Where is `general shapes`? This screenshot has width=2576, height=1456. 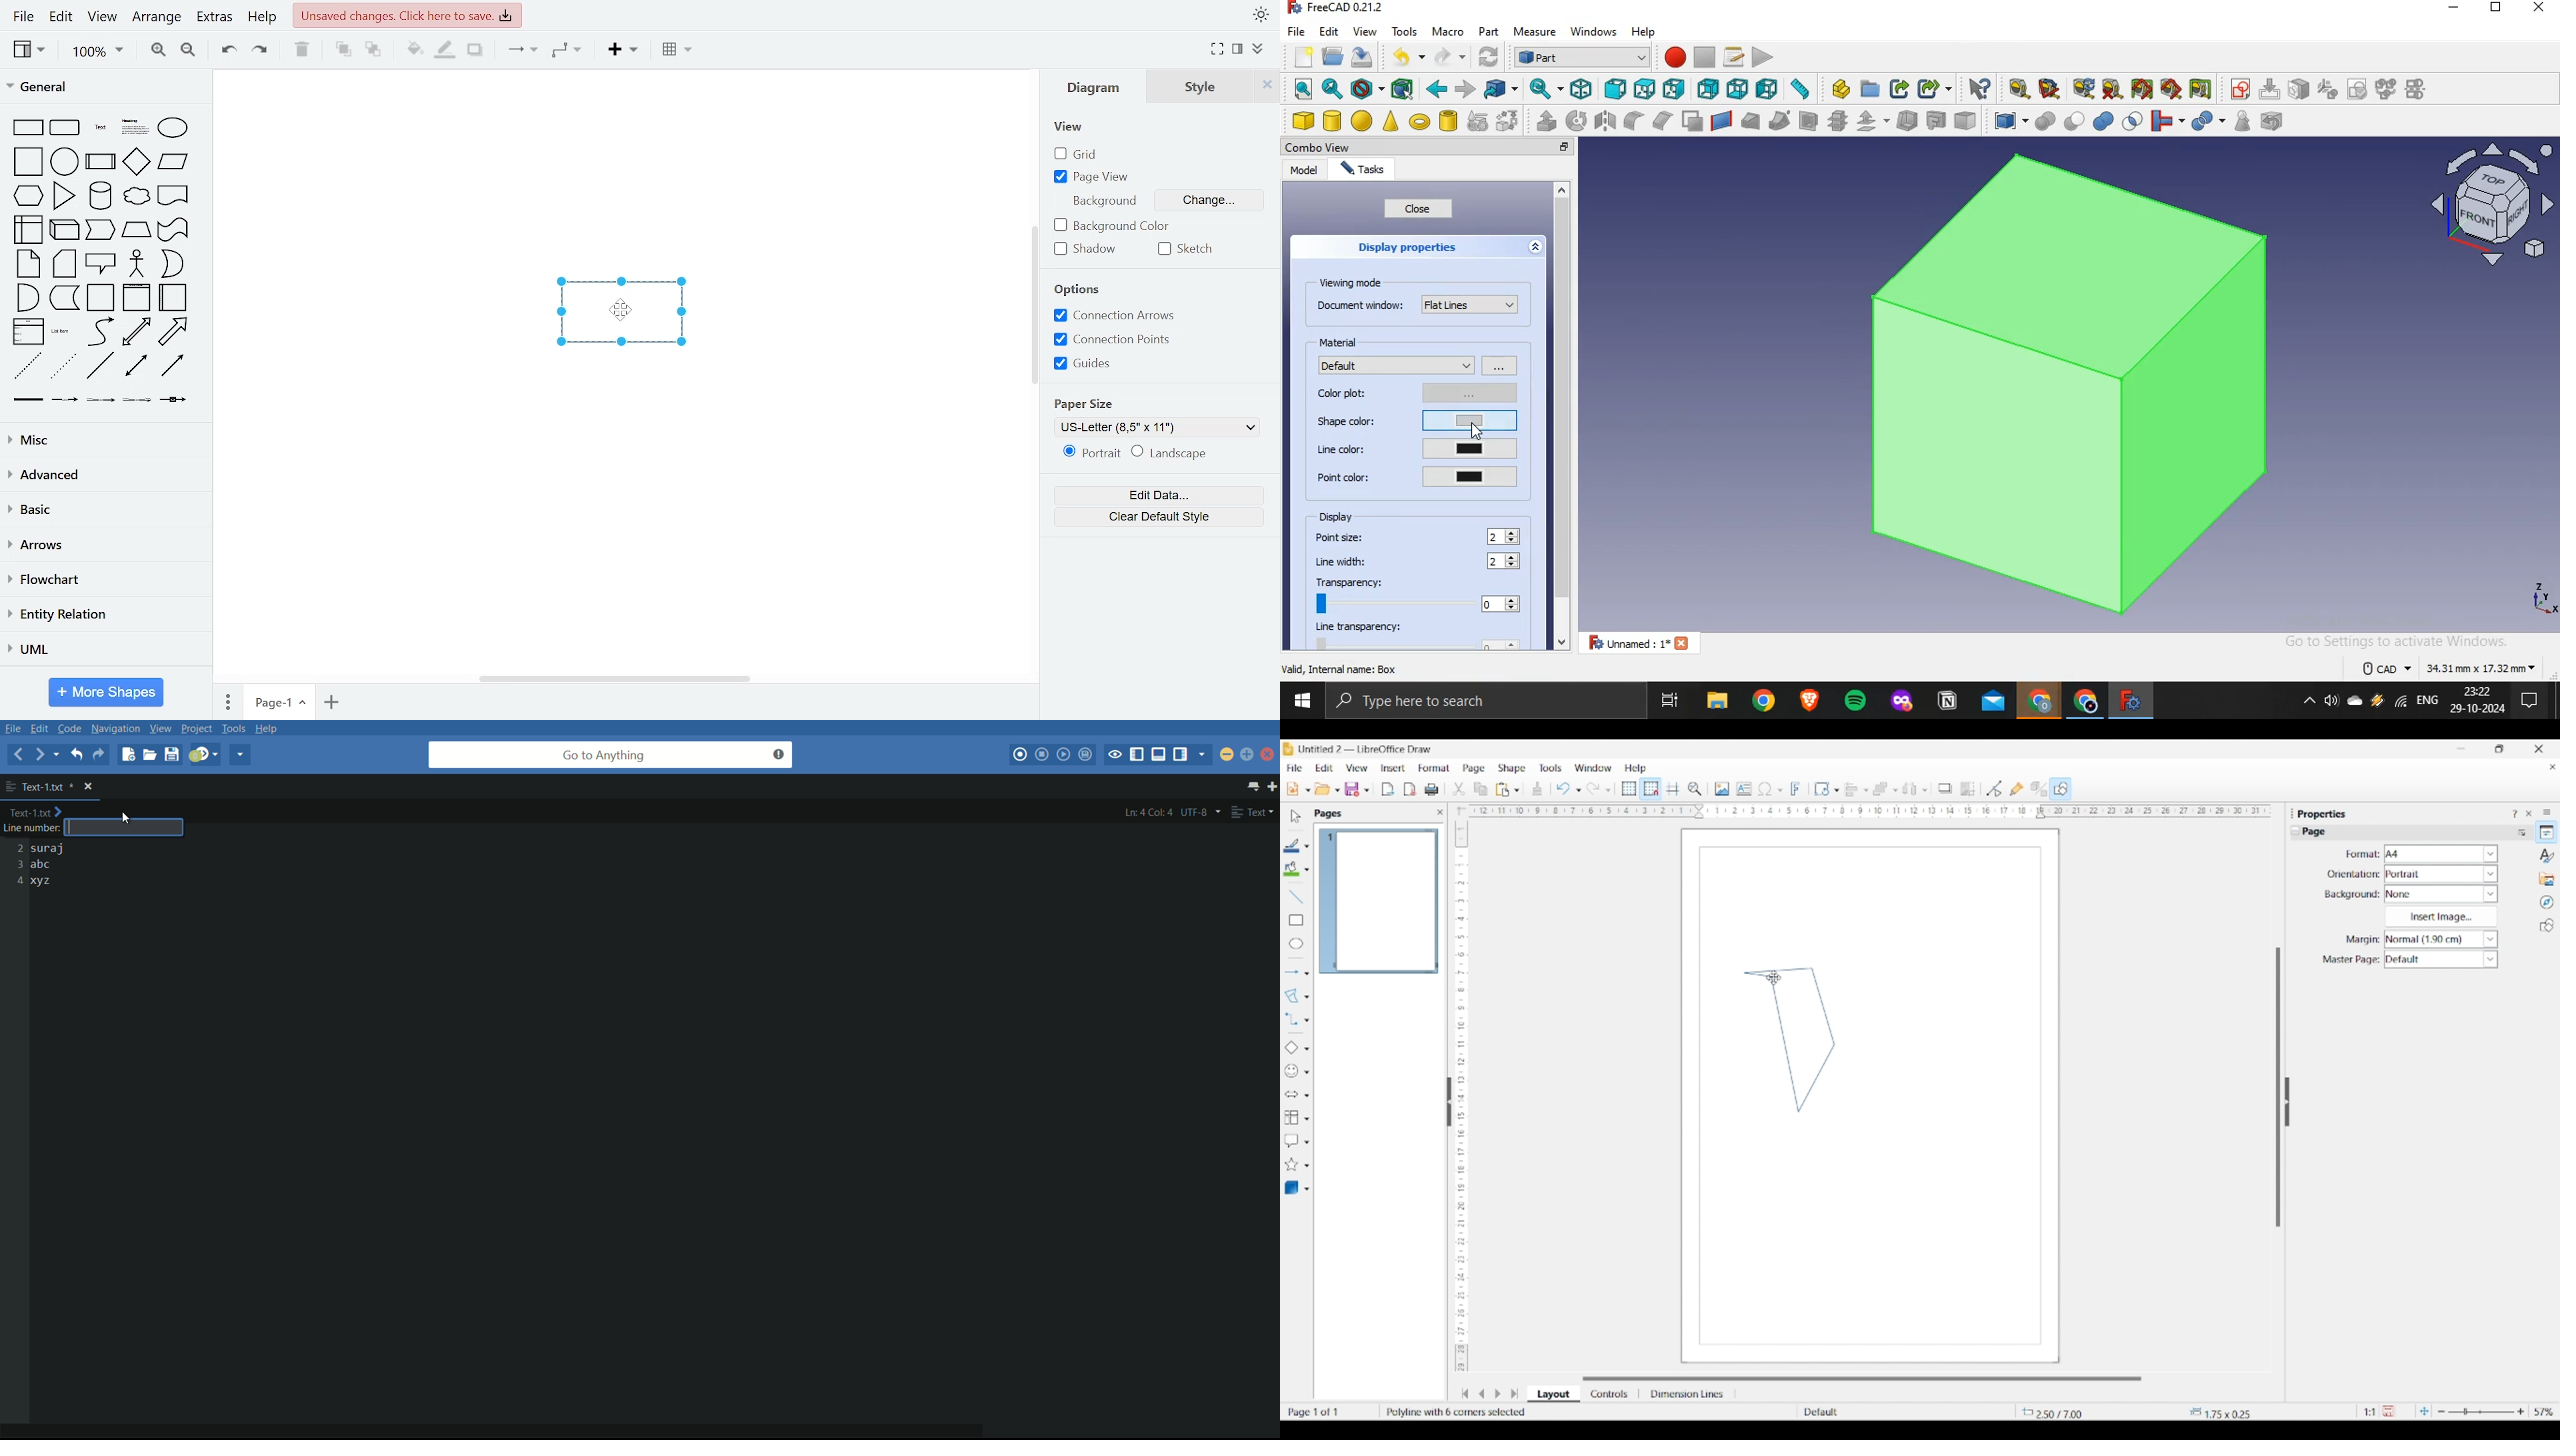 general shapes is located at coordinates (172, 126).